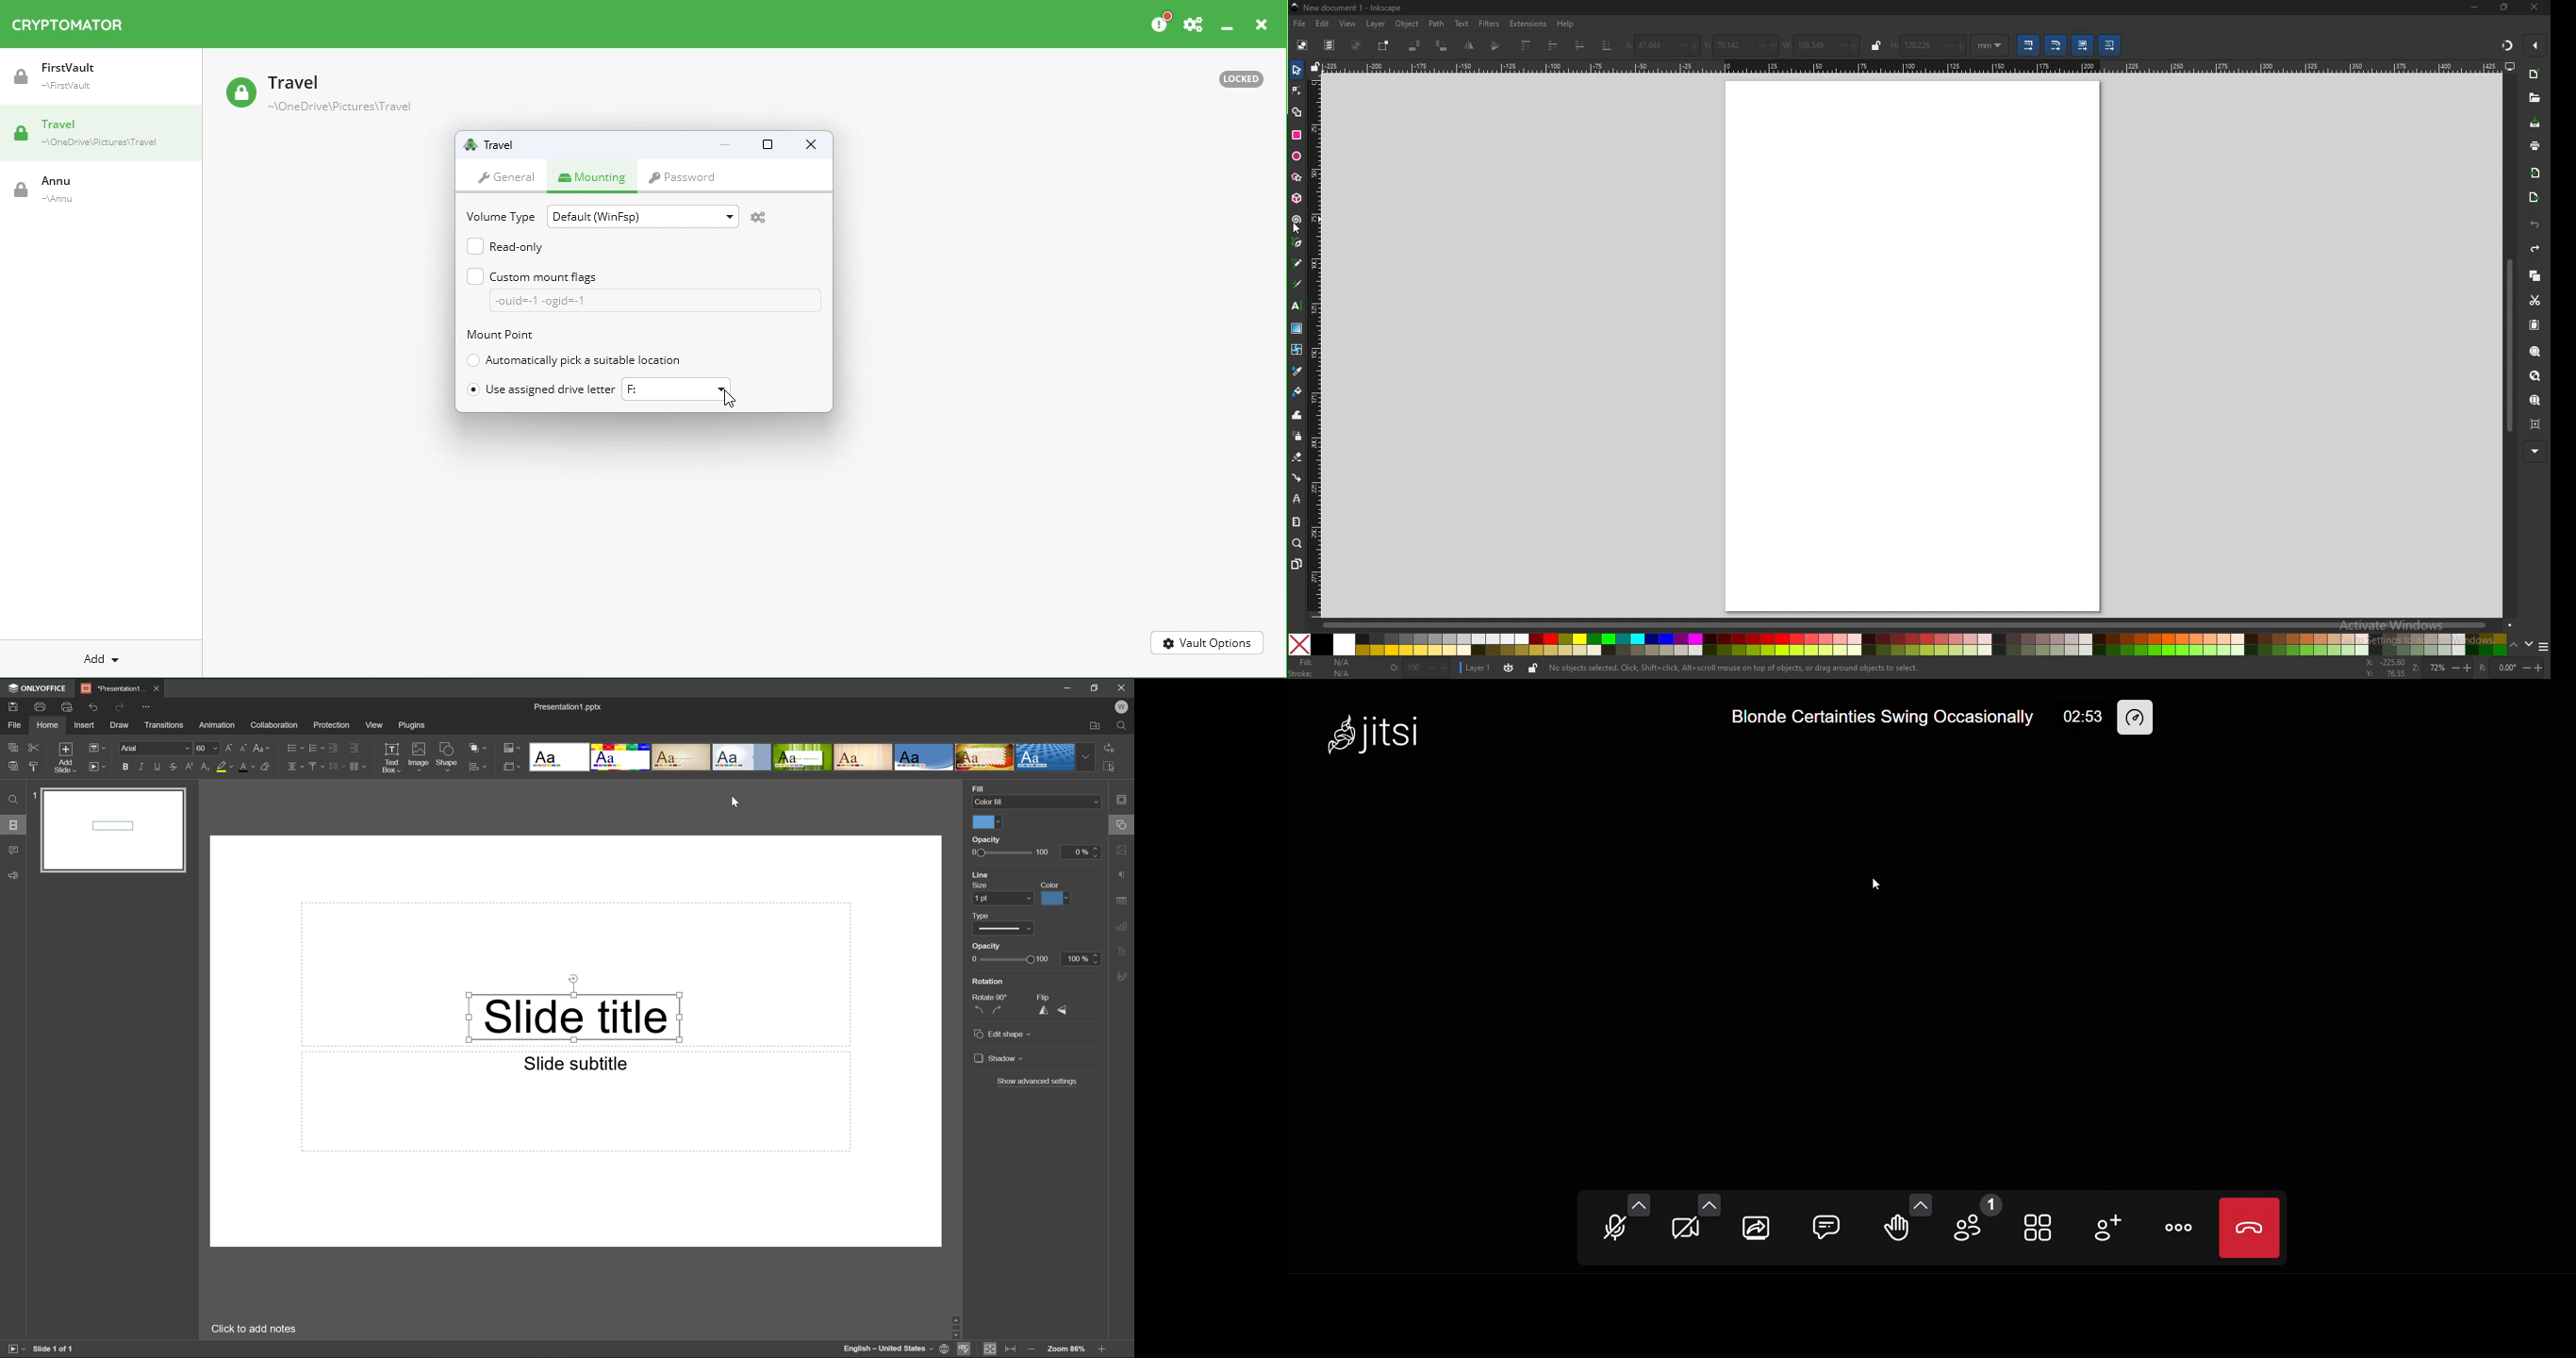  What do you see at coordinates (1322, 24) in the screenshot?
I see `edit` at bounding box center [1322, 24].